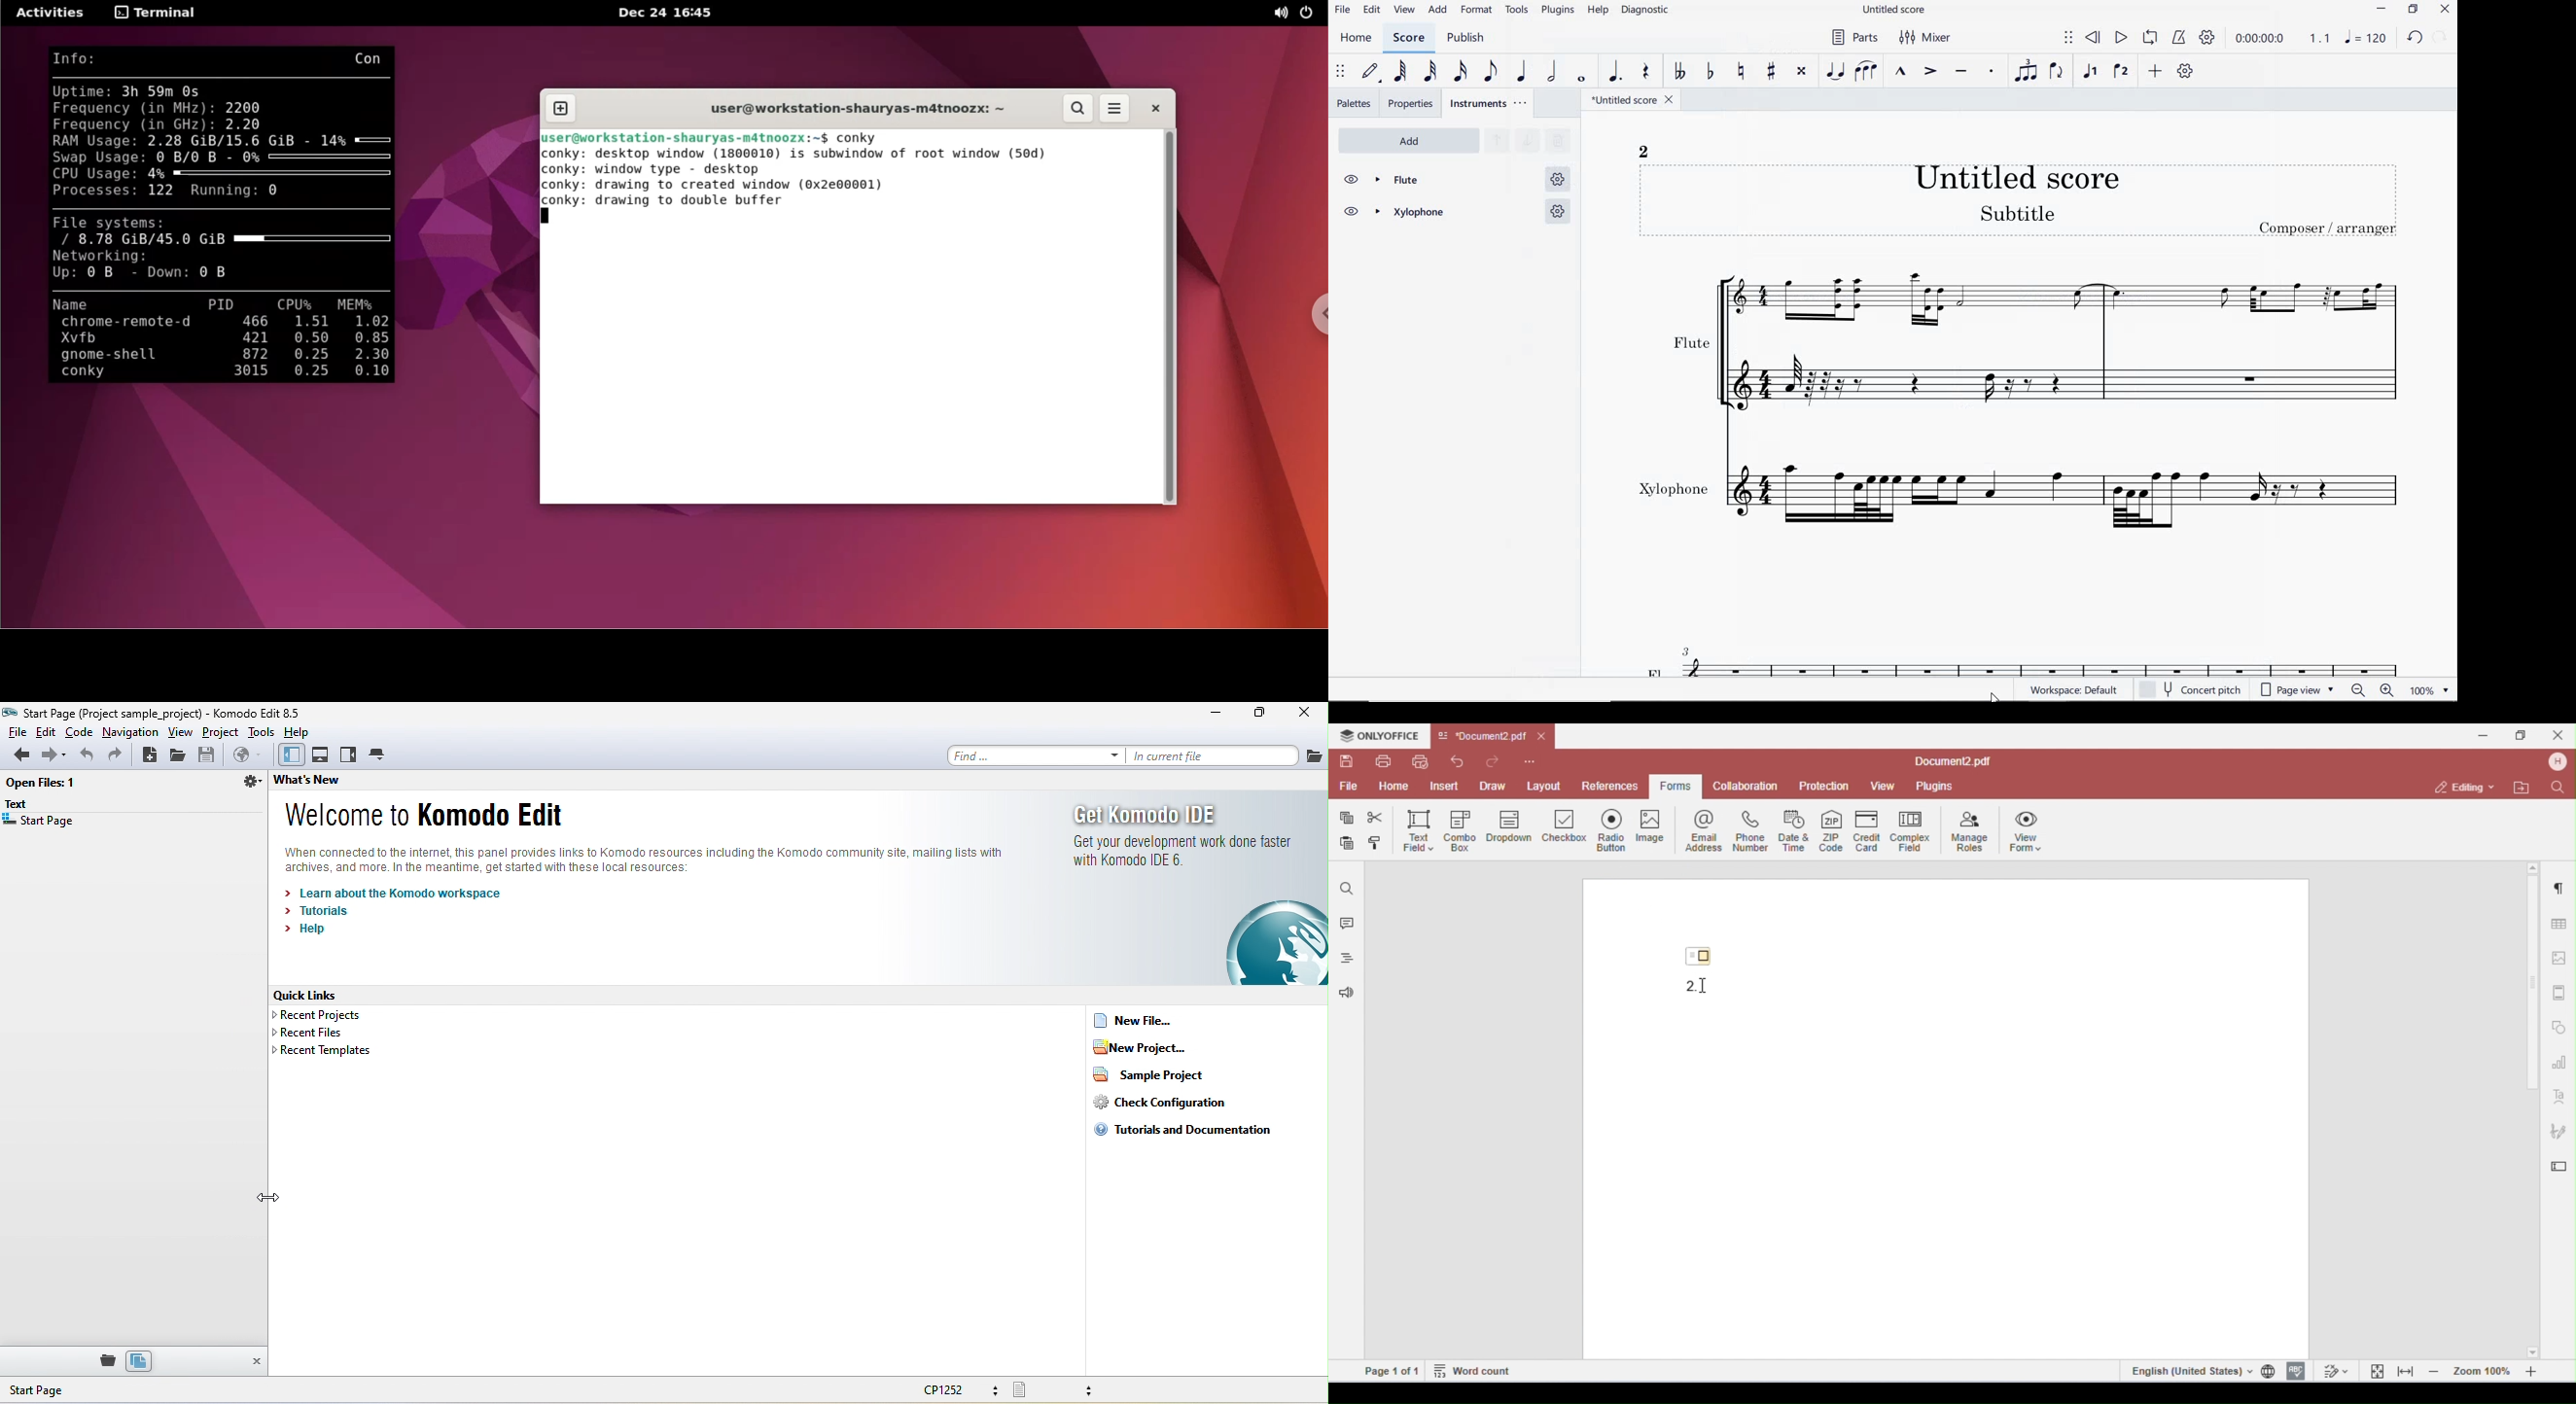 The width and height of the screenshot is (2576, 1428). What do you see at coordinates (1802, 72) in the screenshot?
I see `TOGGLE DOUBLE-SHARP` at bounding box center [1802, 72].